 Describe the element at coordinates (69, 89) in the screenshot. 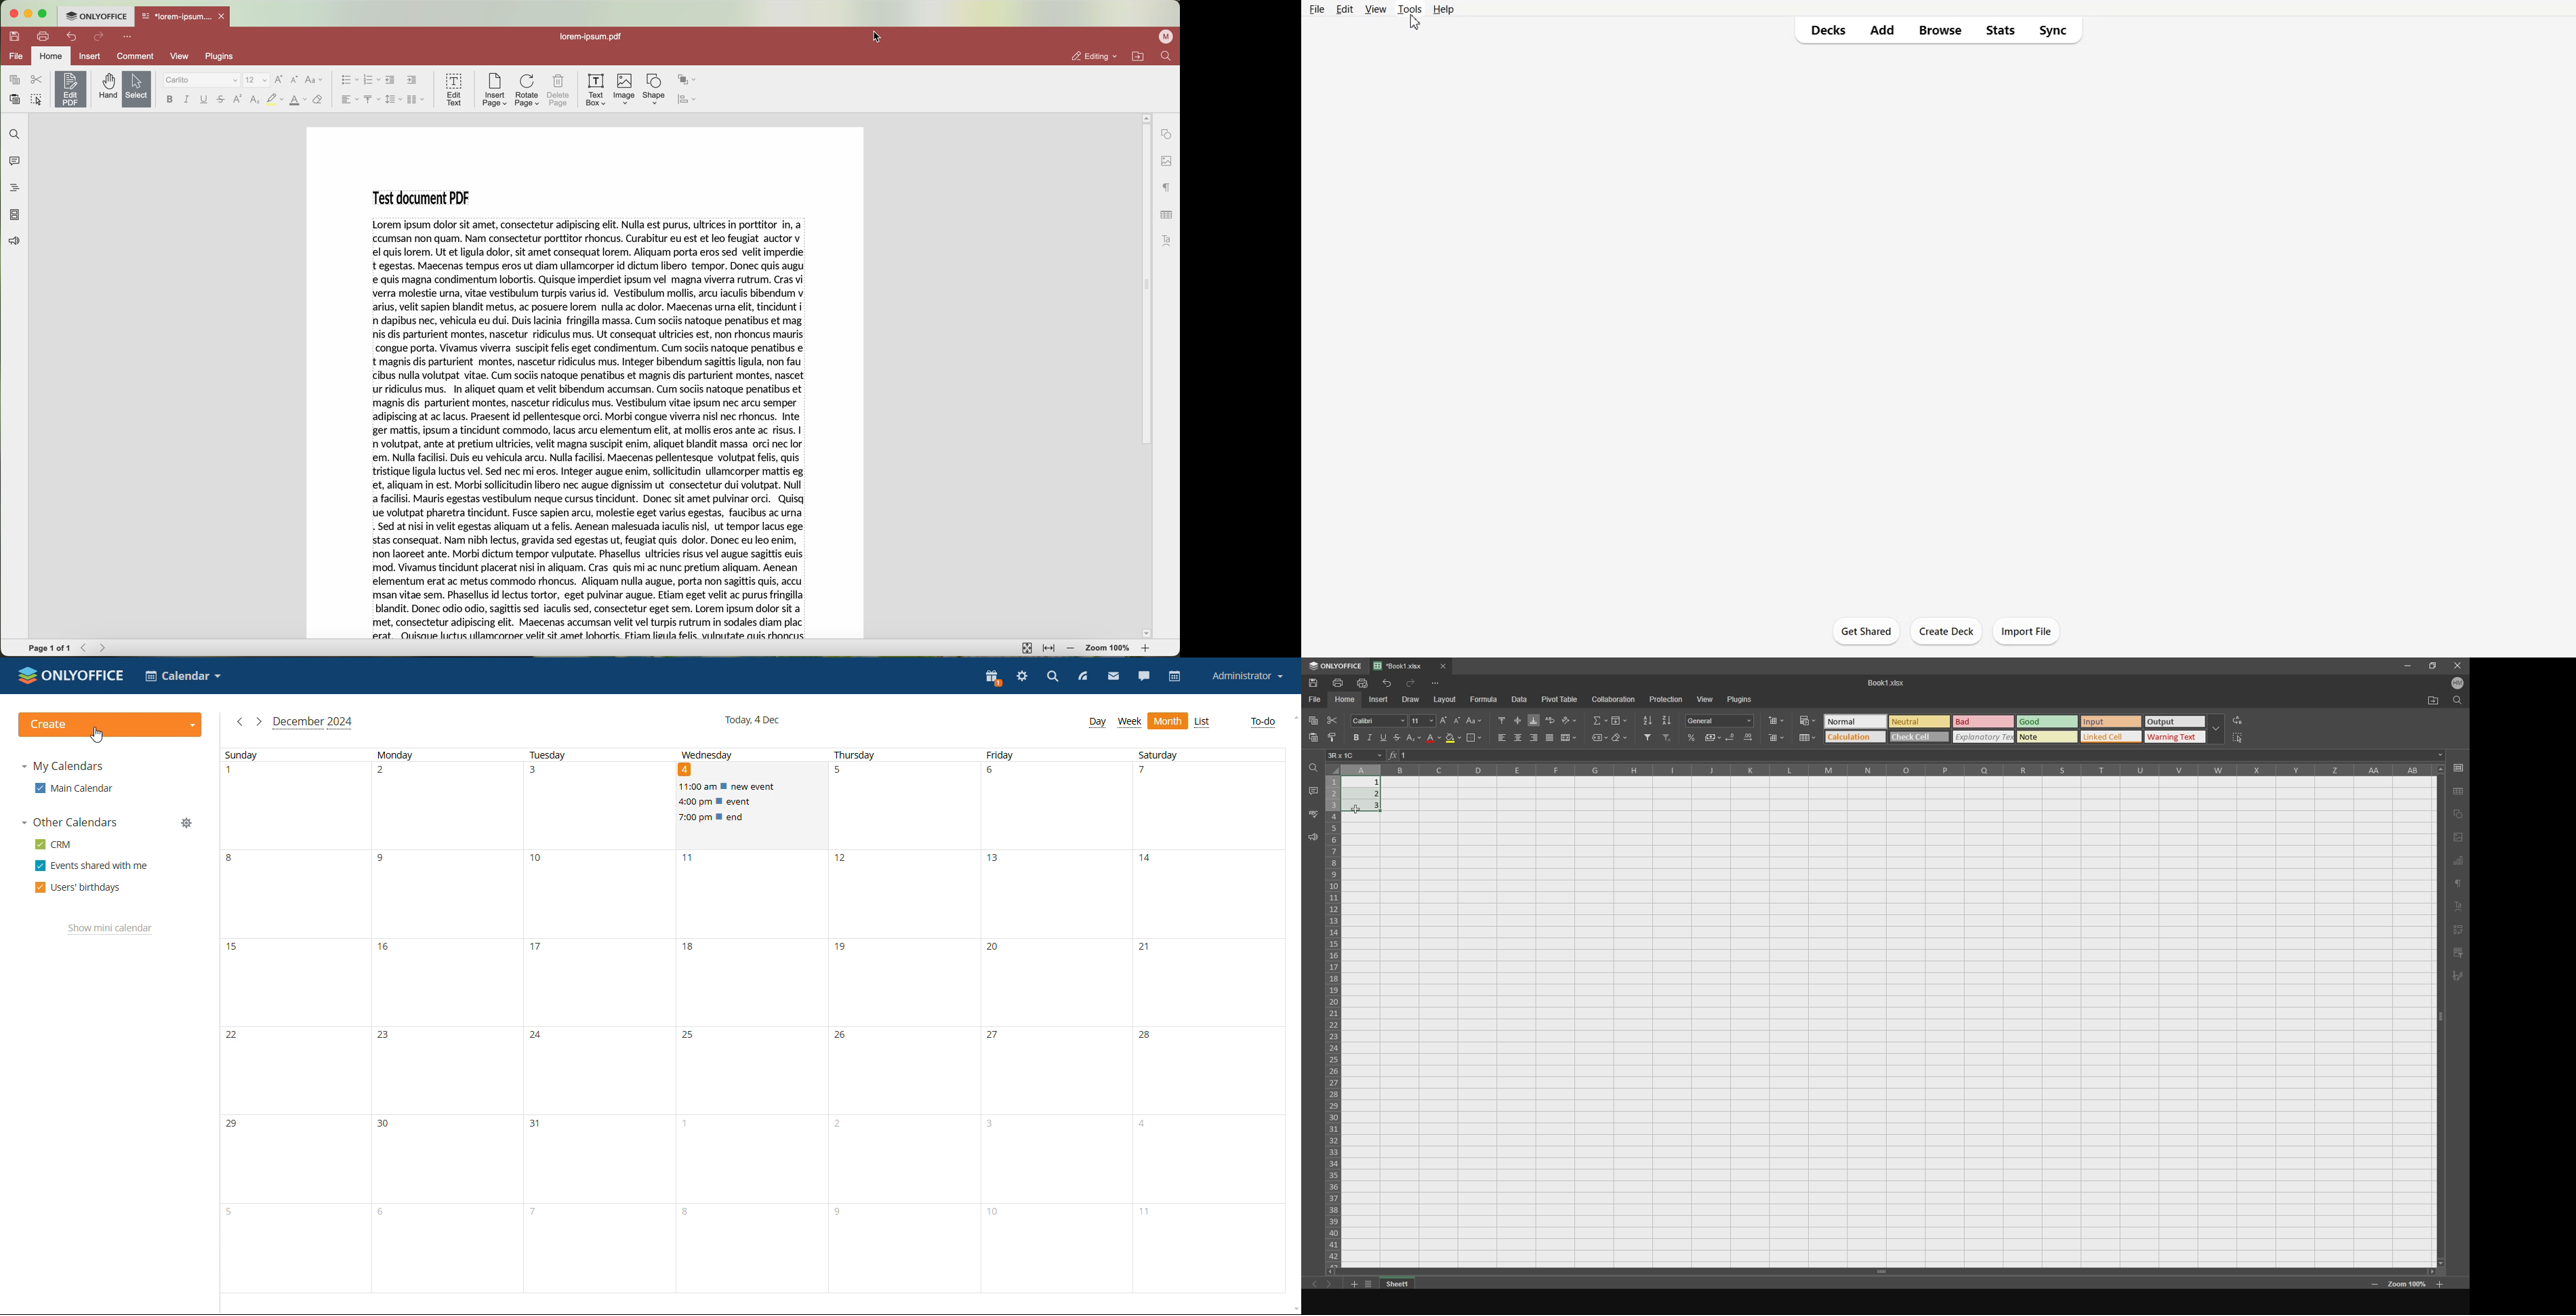

I see `edit PDF` at that location.